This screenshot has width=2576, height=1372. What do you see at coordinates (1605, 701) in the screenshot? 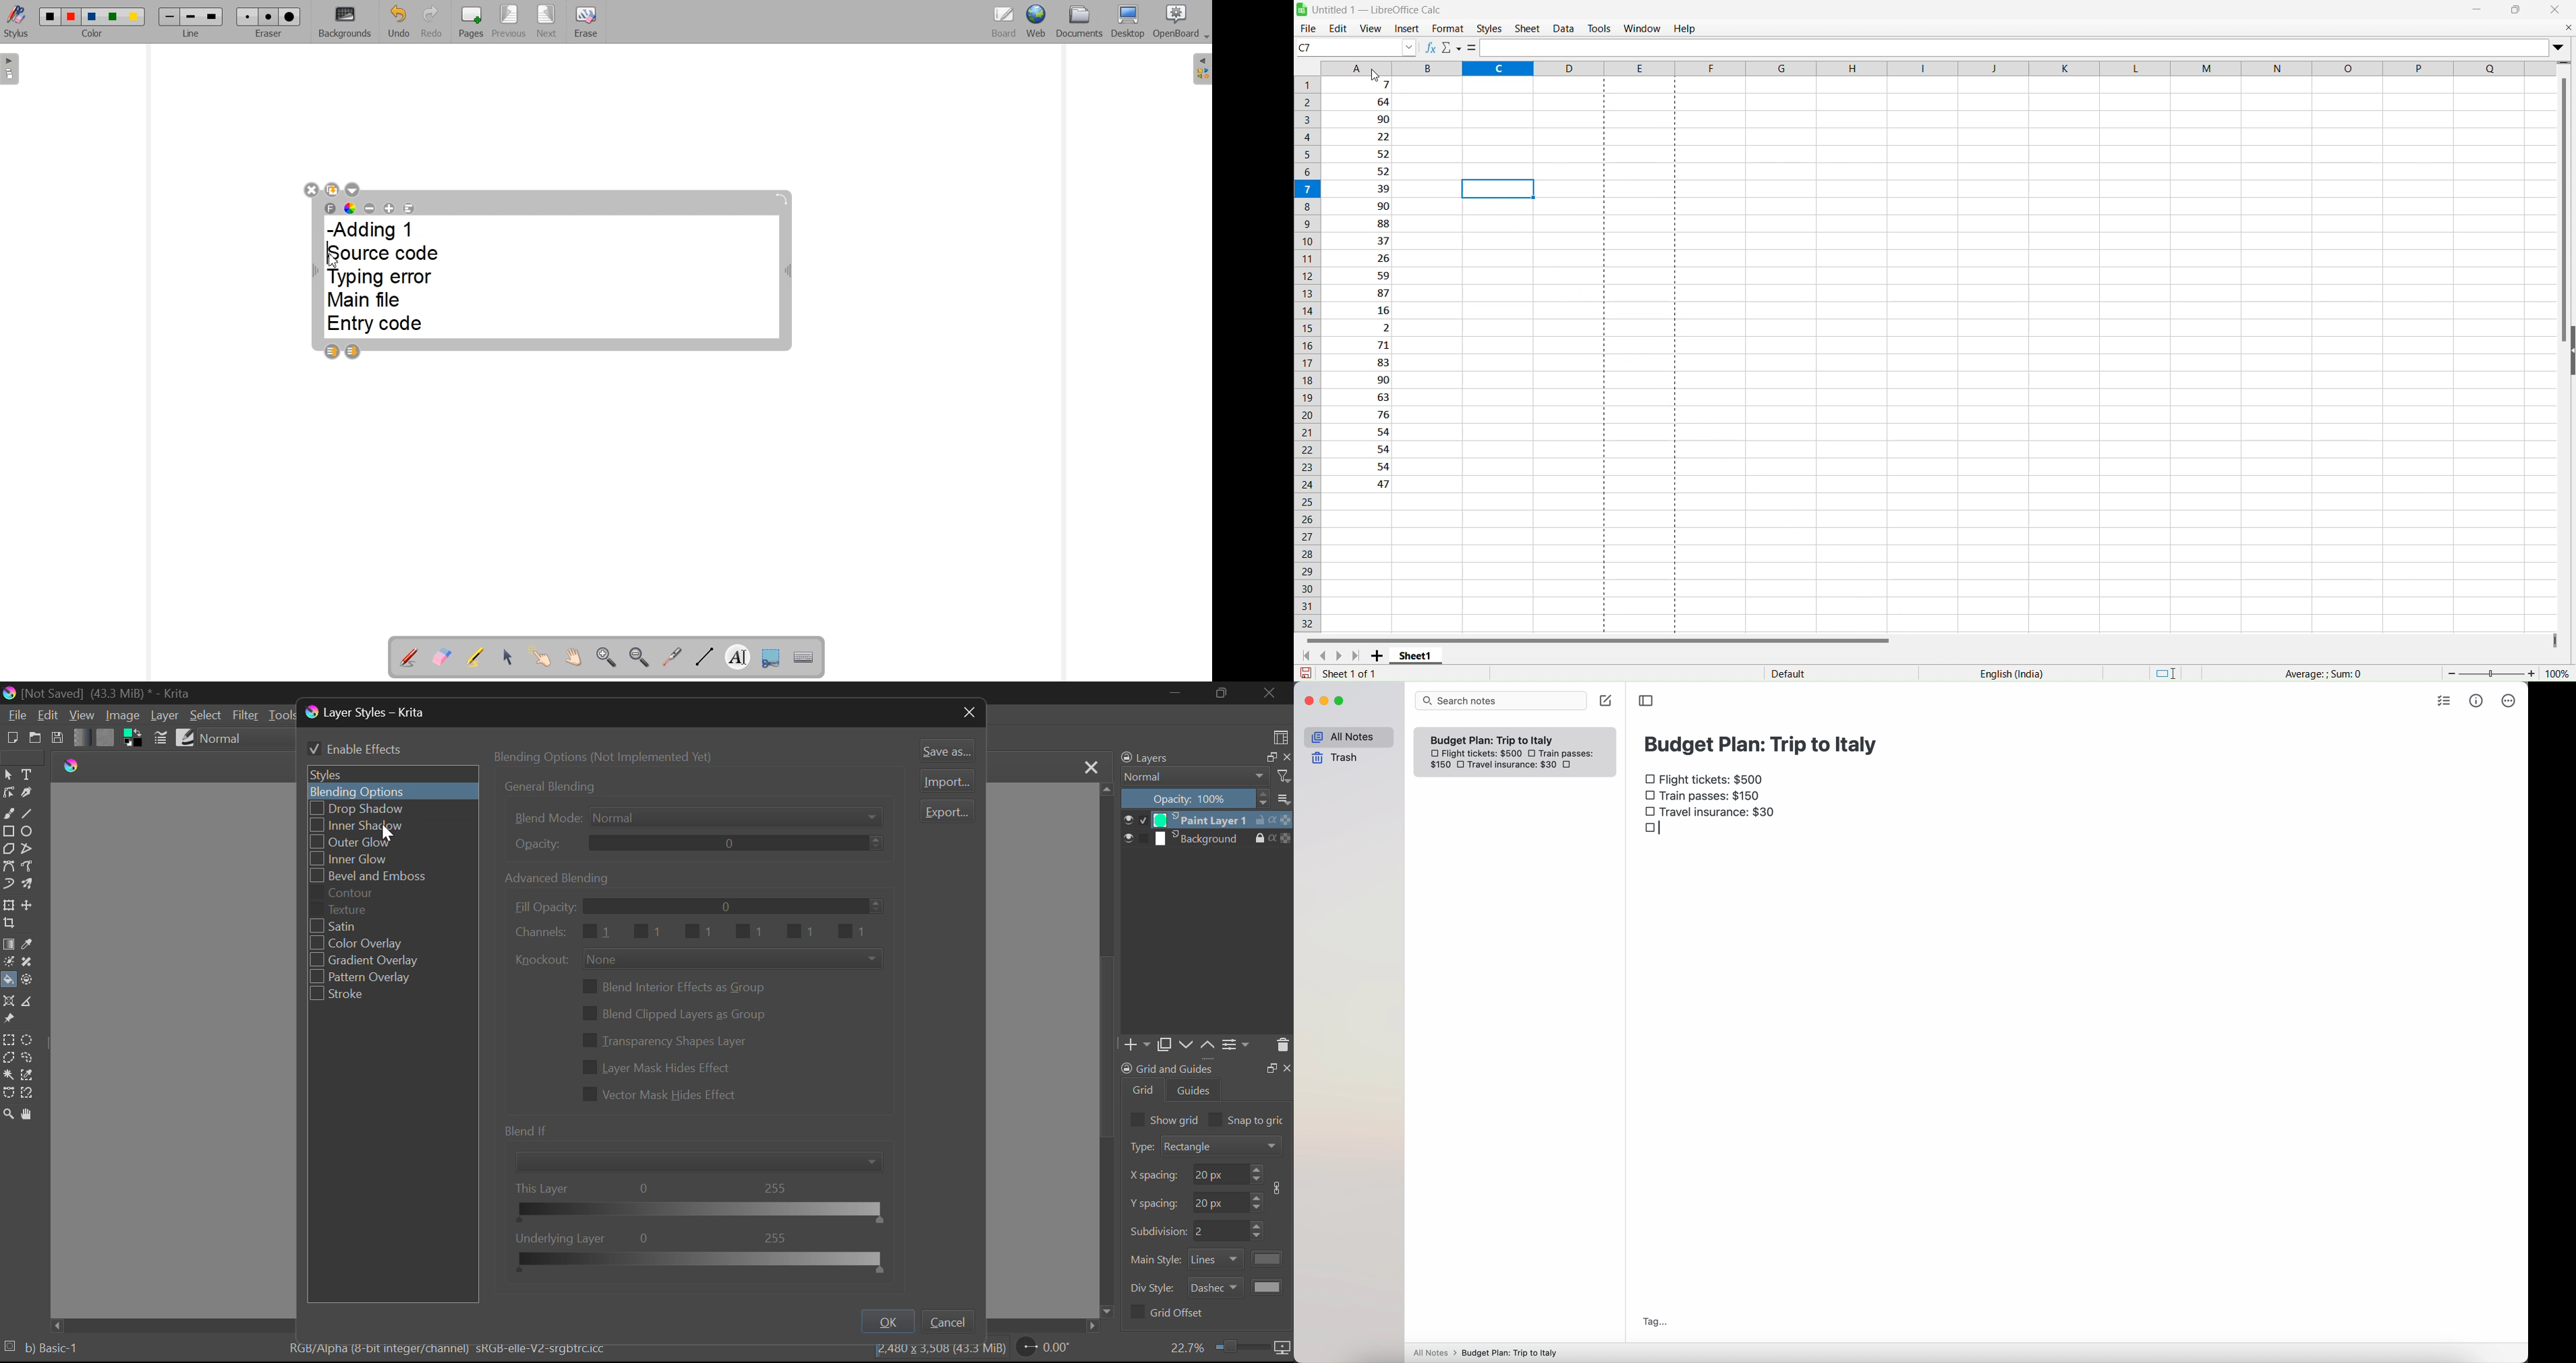
I see `create note` at bounding box center [1605, 701].